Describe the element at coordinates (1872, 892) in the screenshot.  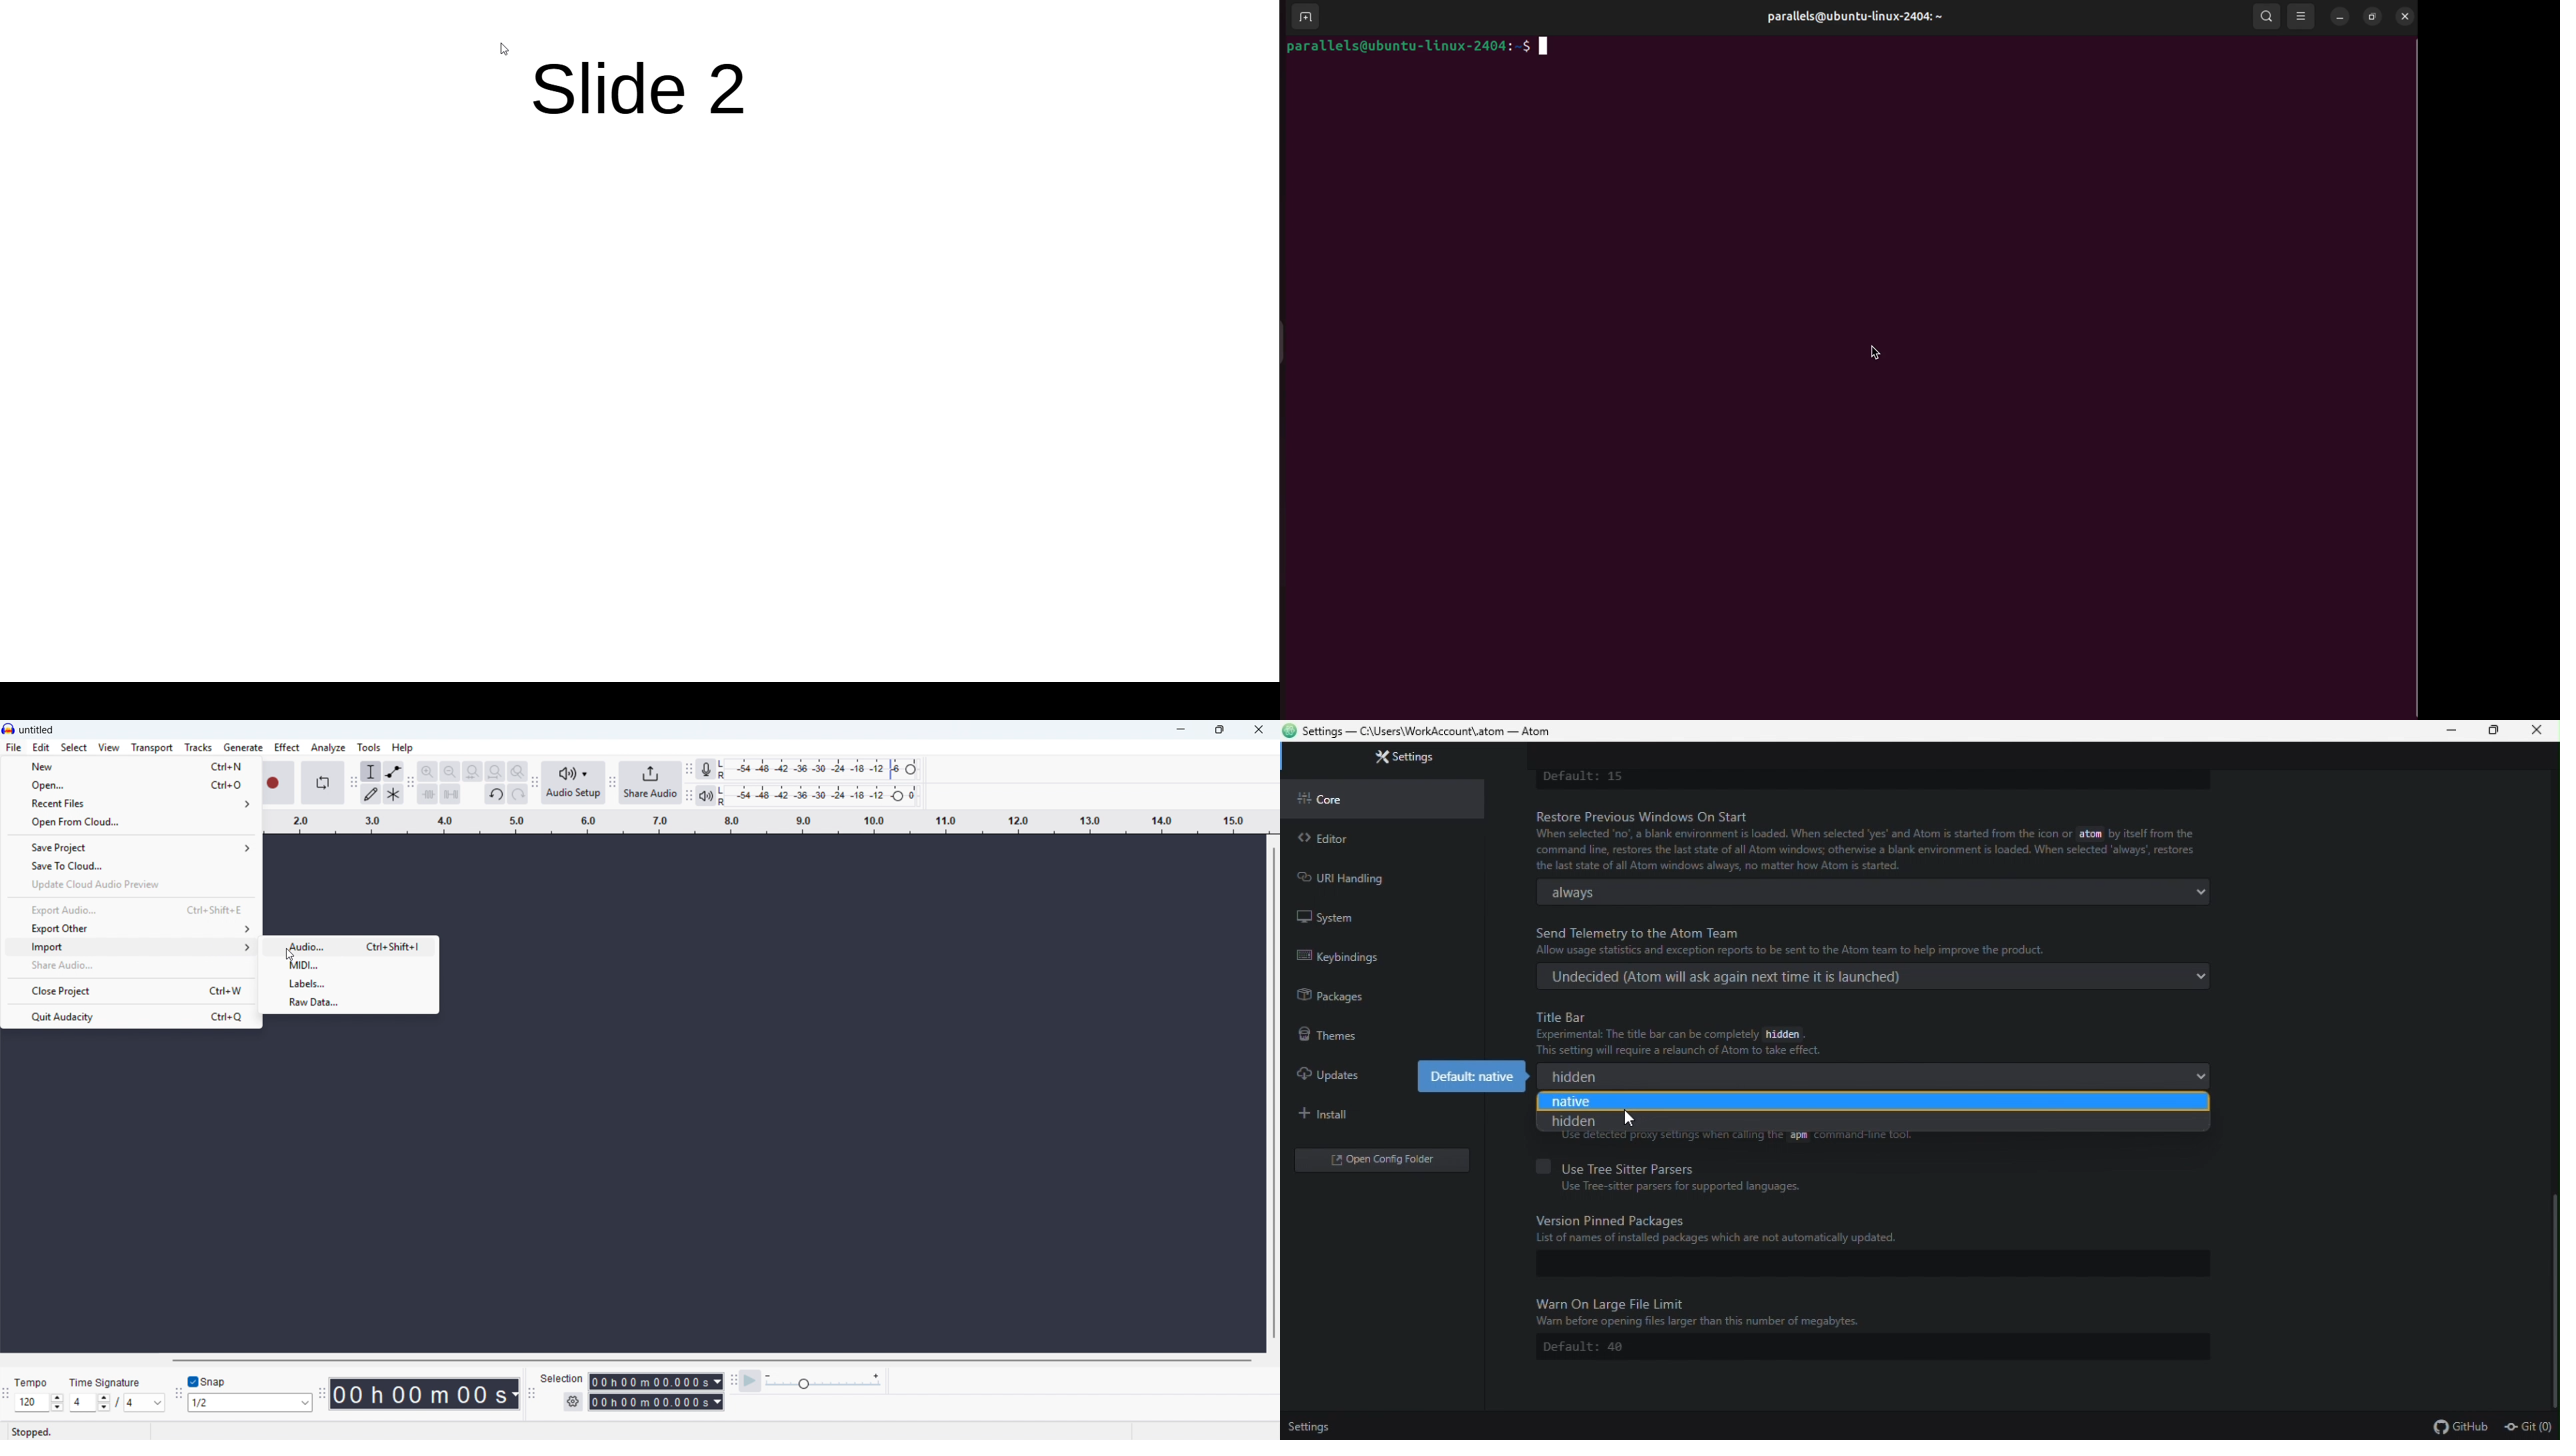
I see `always` at that location.